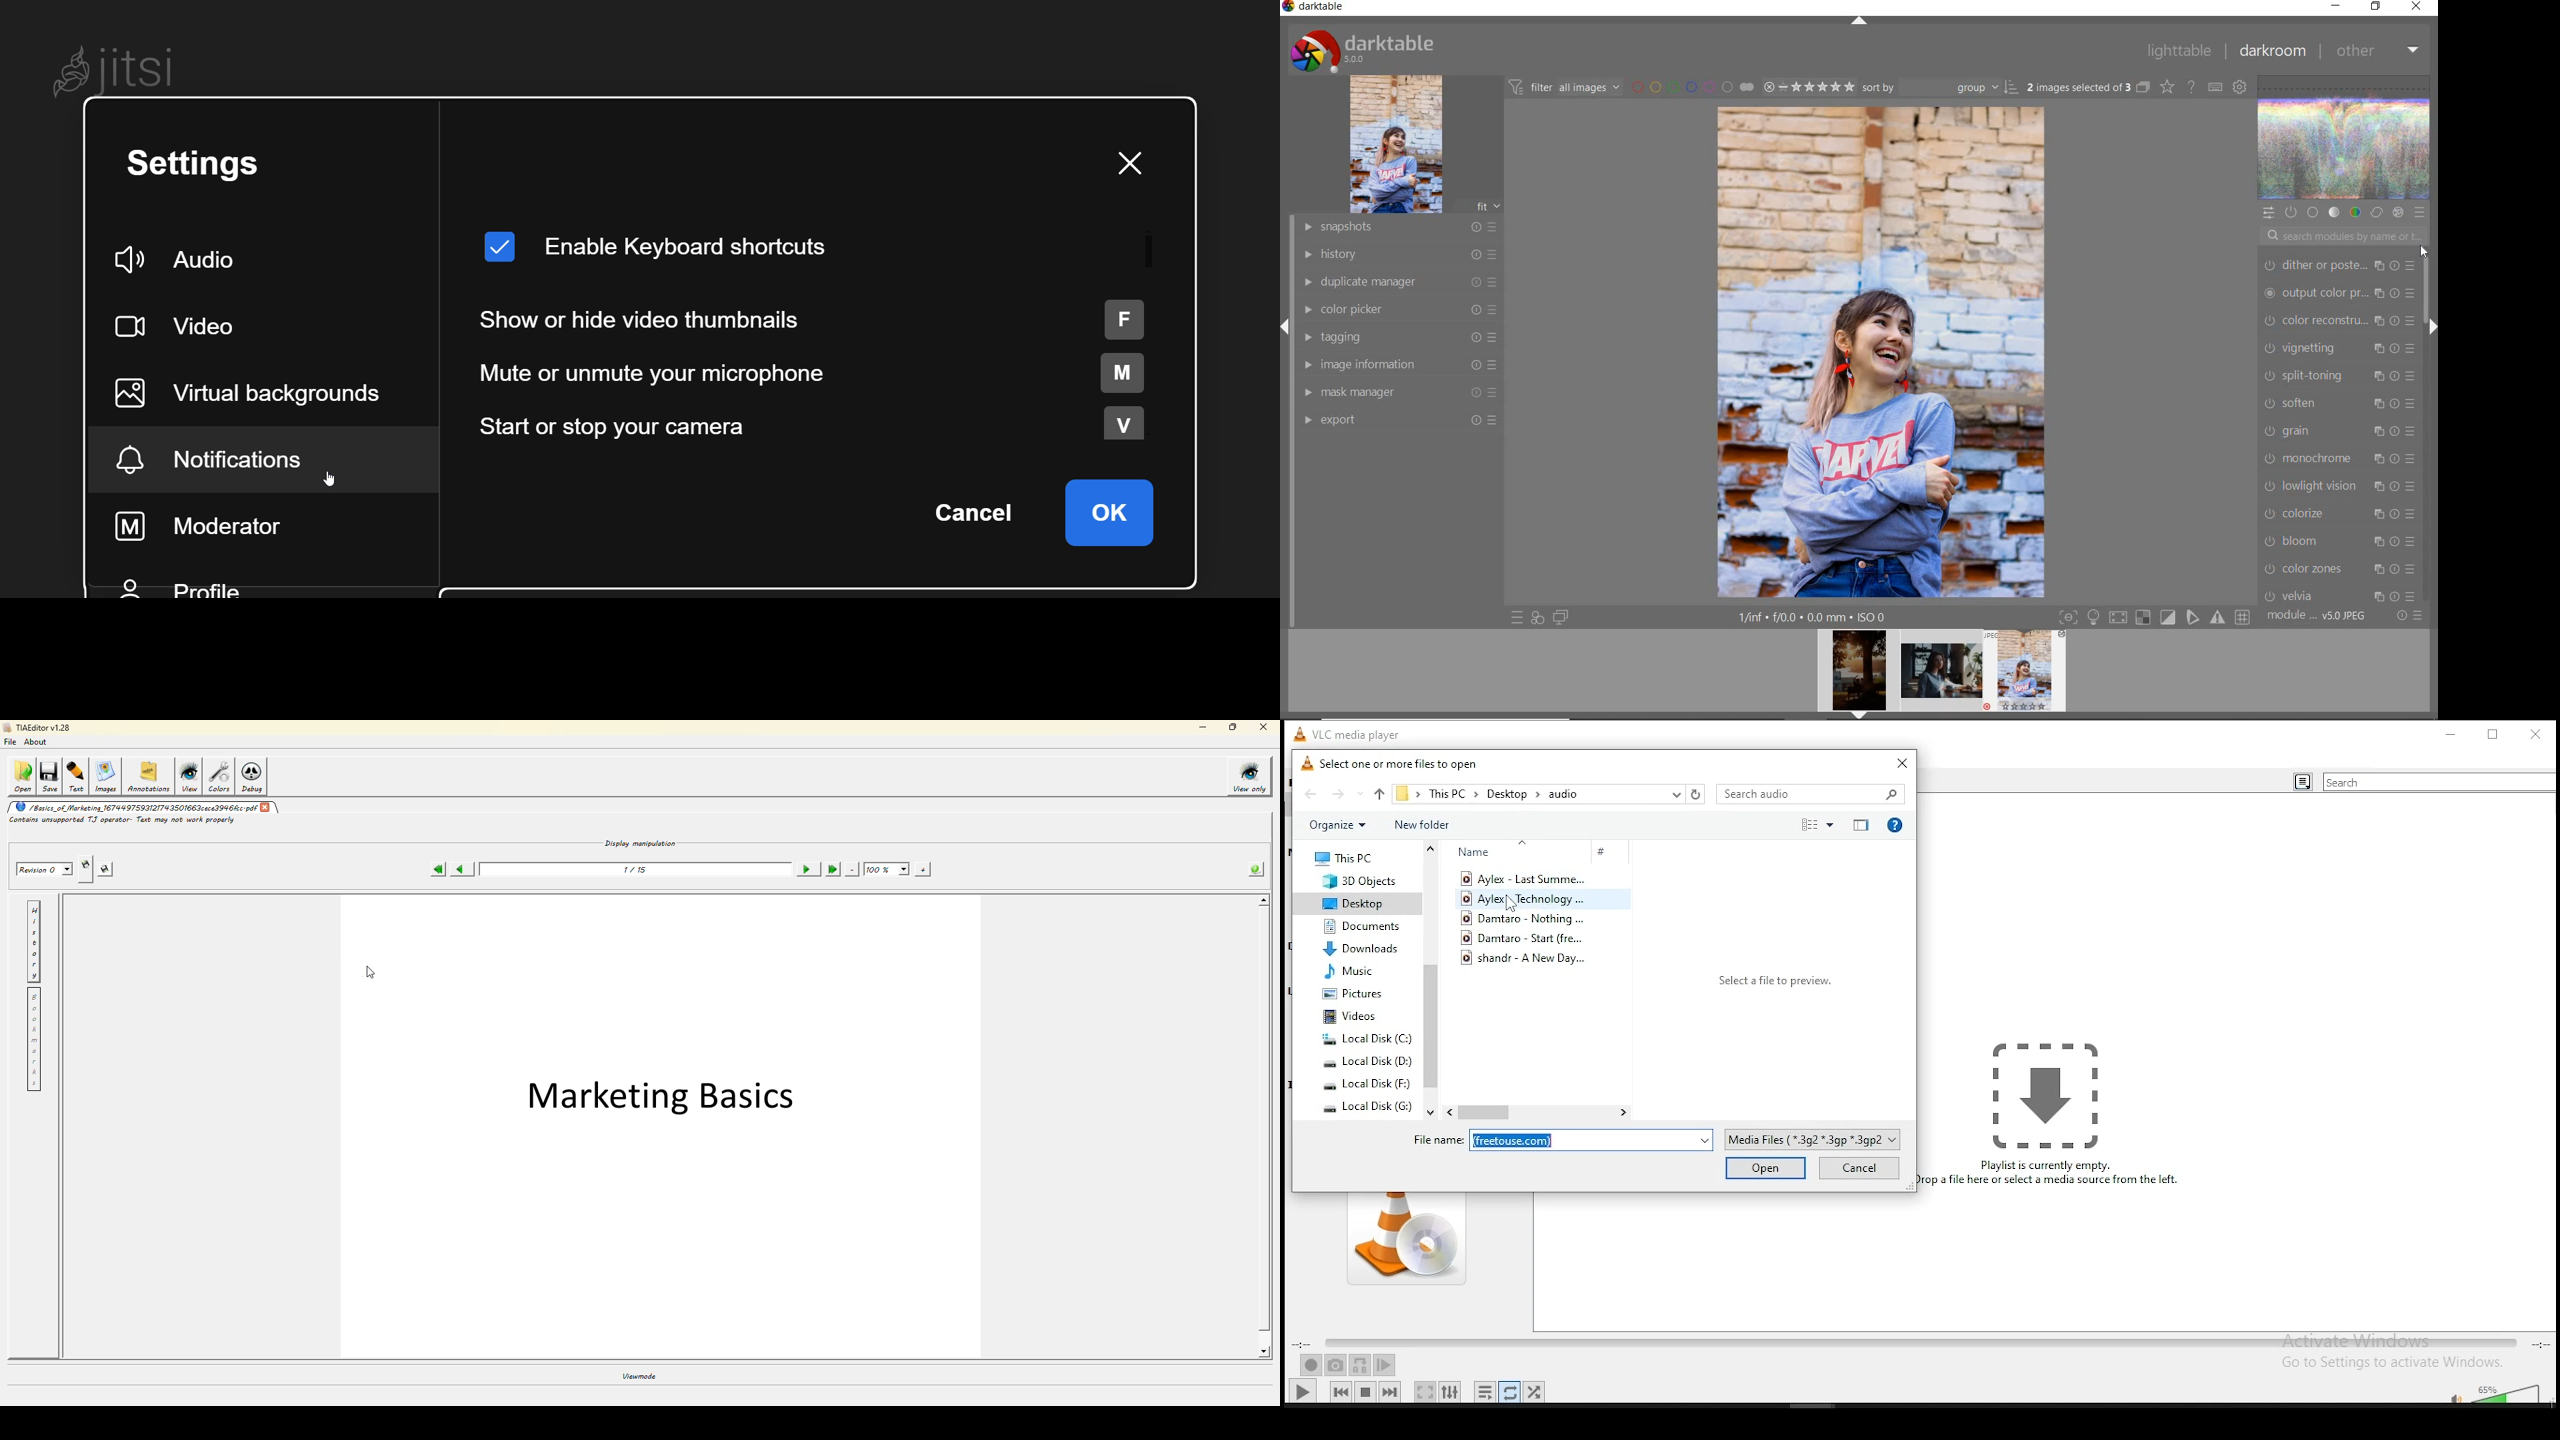 The image size is (2576, 1456). Describe the element at coordinates (1349, 972) in the screenshot. I see `music` at that location.